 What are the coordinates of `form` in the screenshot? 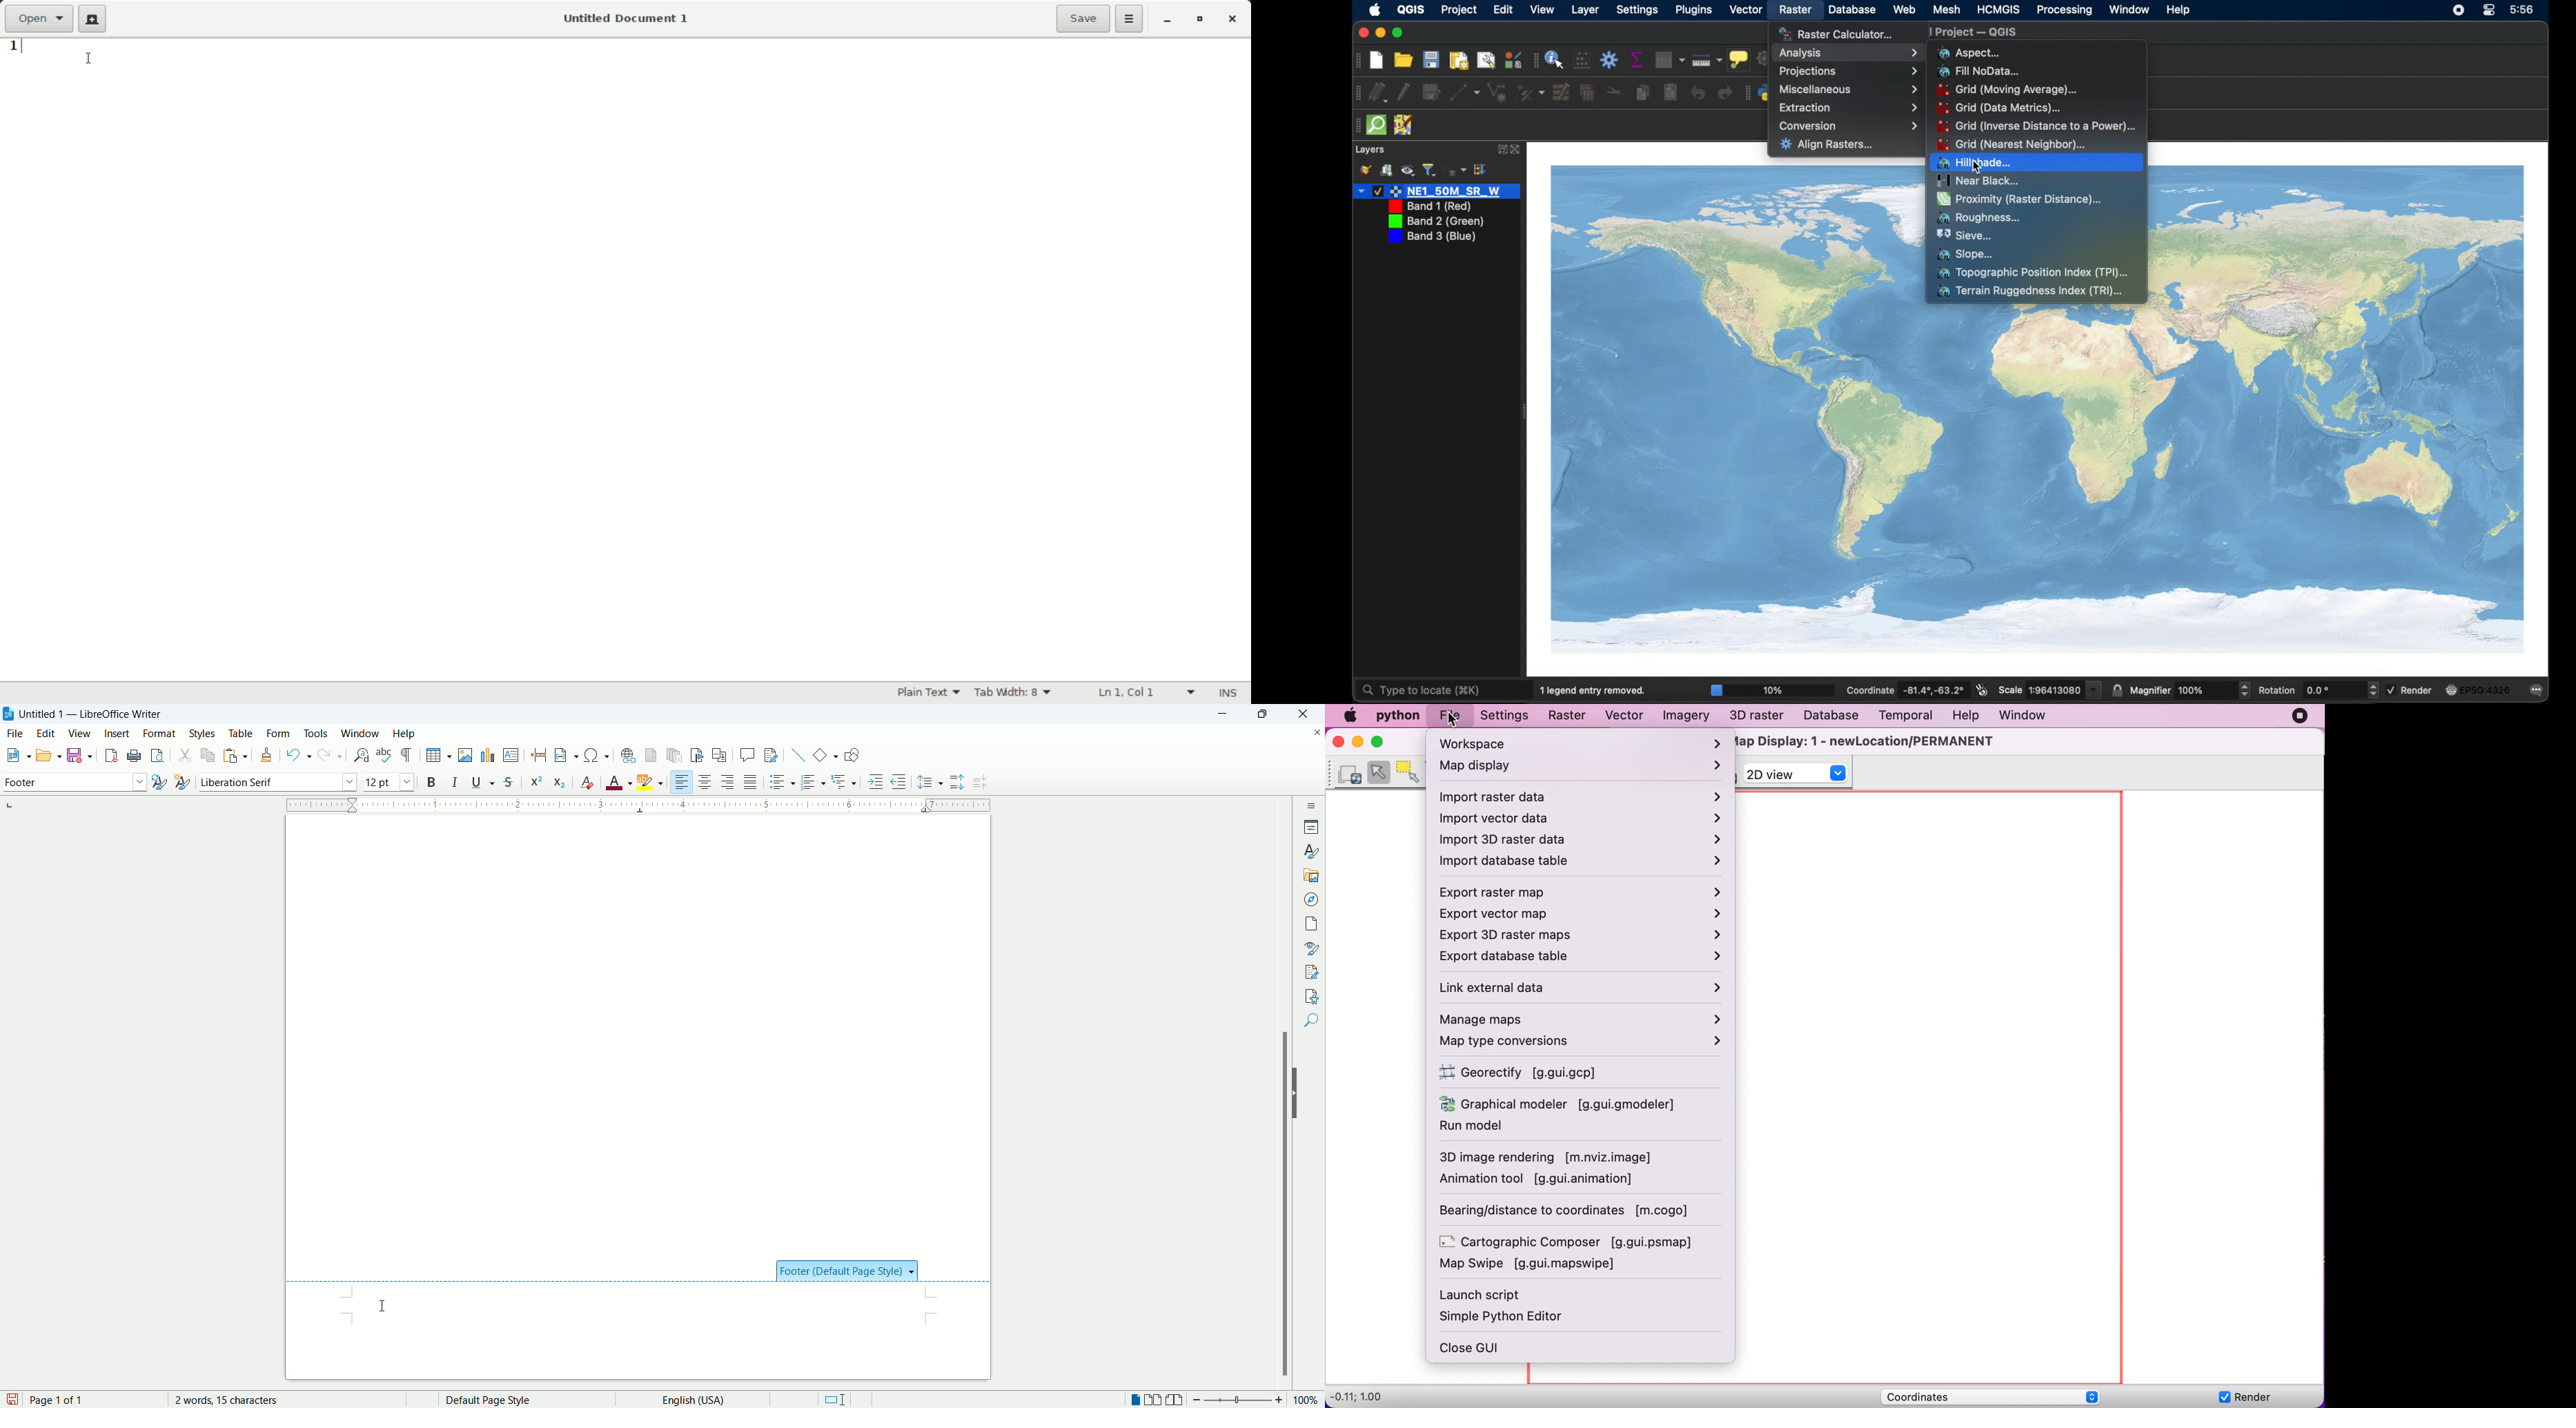 It's located at (279, 732).